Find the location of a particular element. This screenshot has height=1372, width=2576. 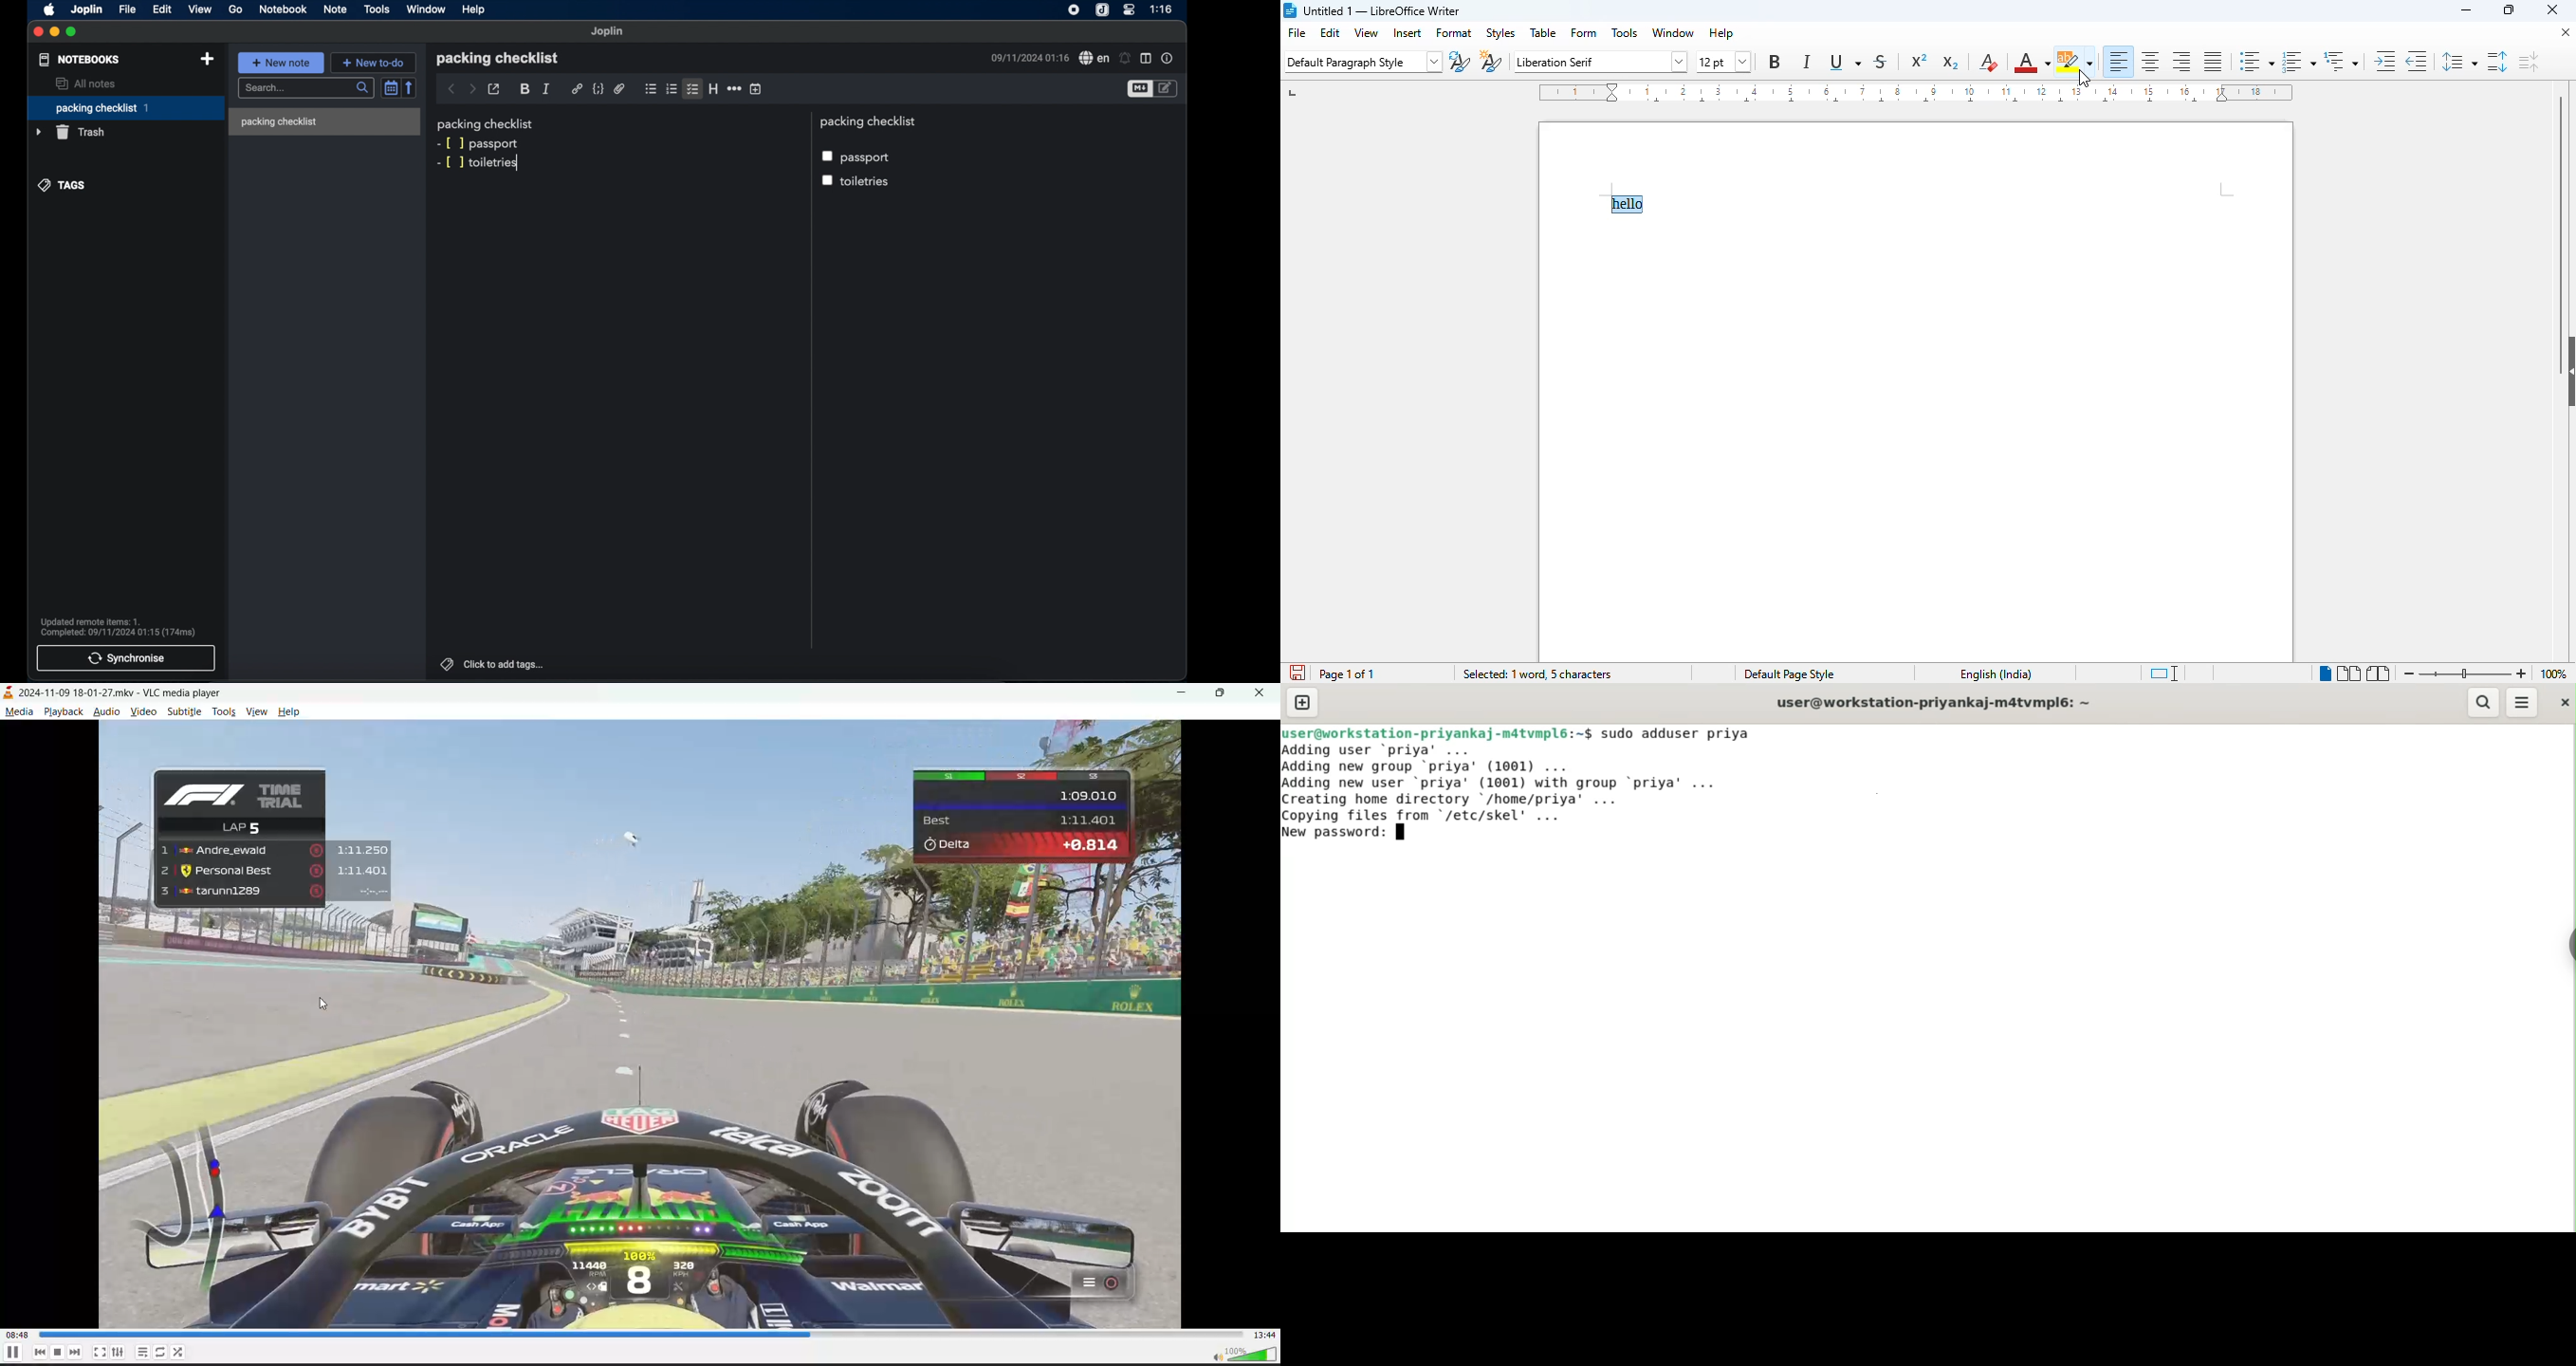

markdown syntax is located at coordinates (450, 143).